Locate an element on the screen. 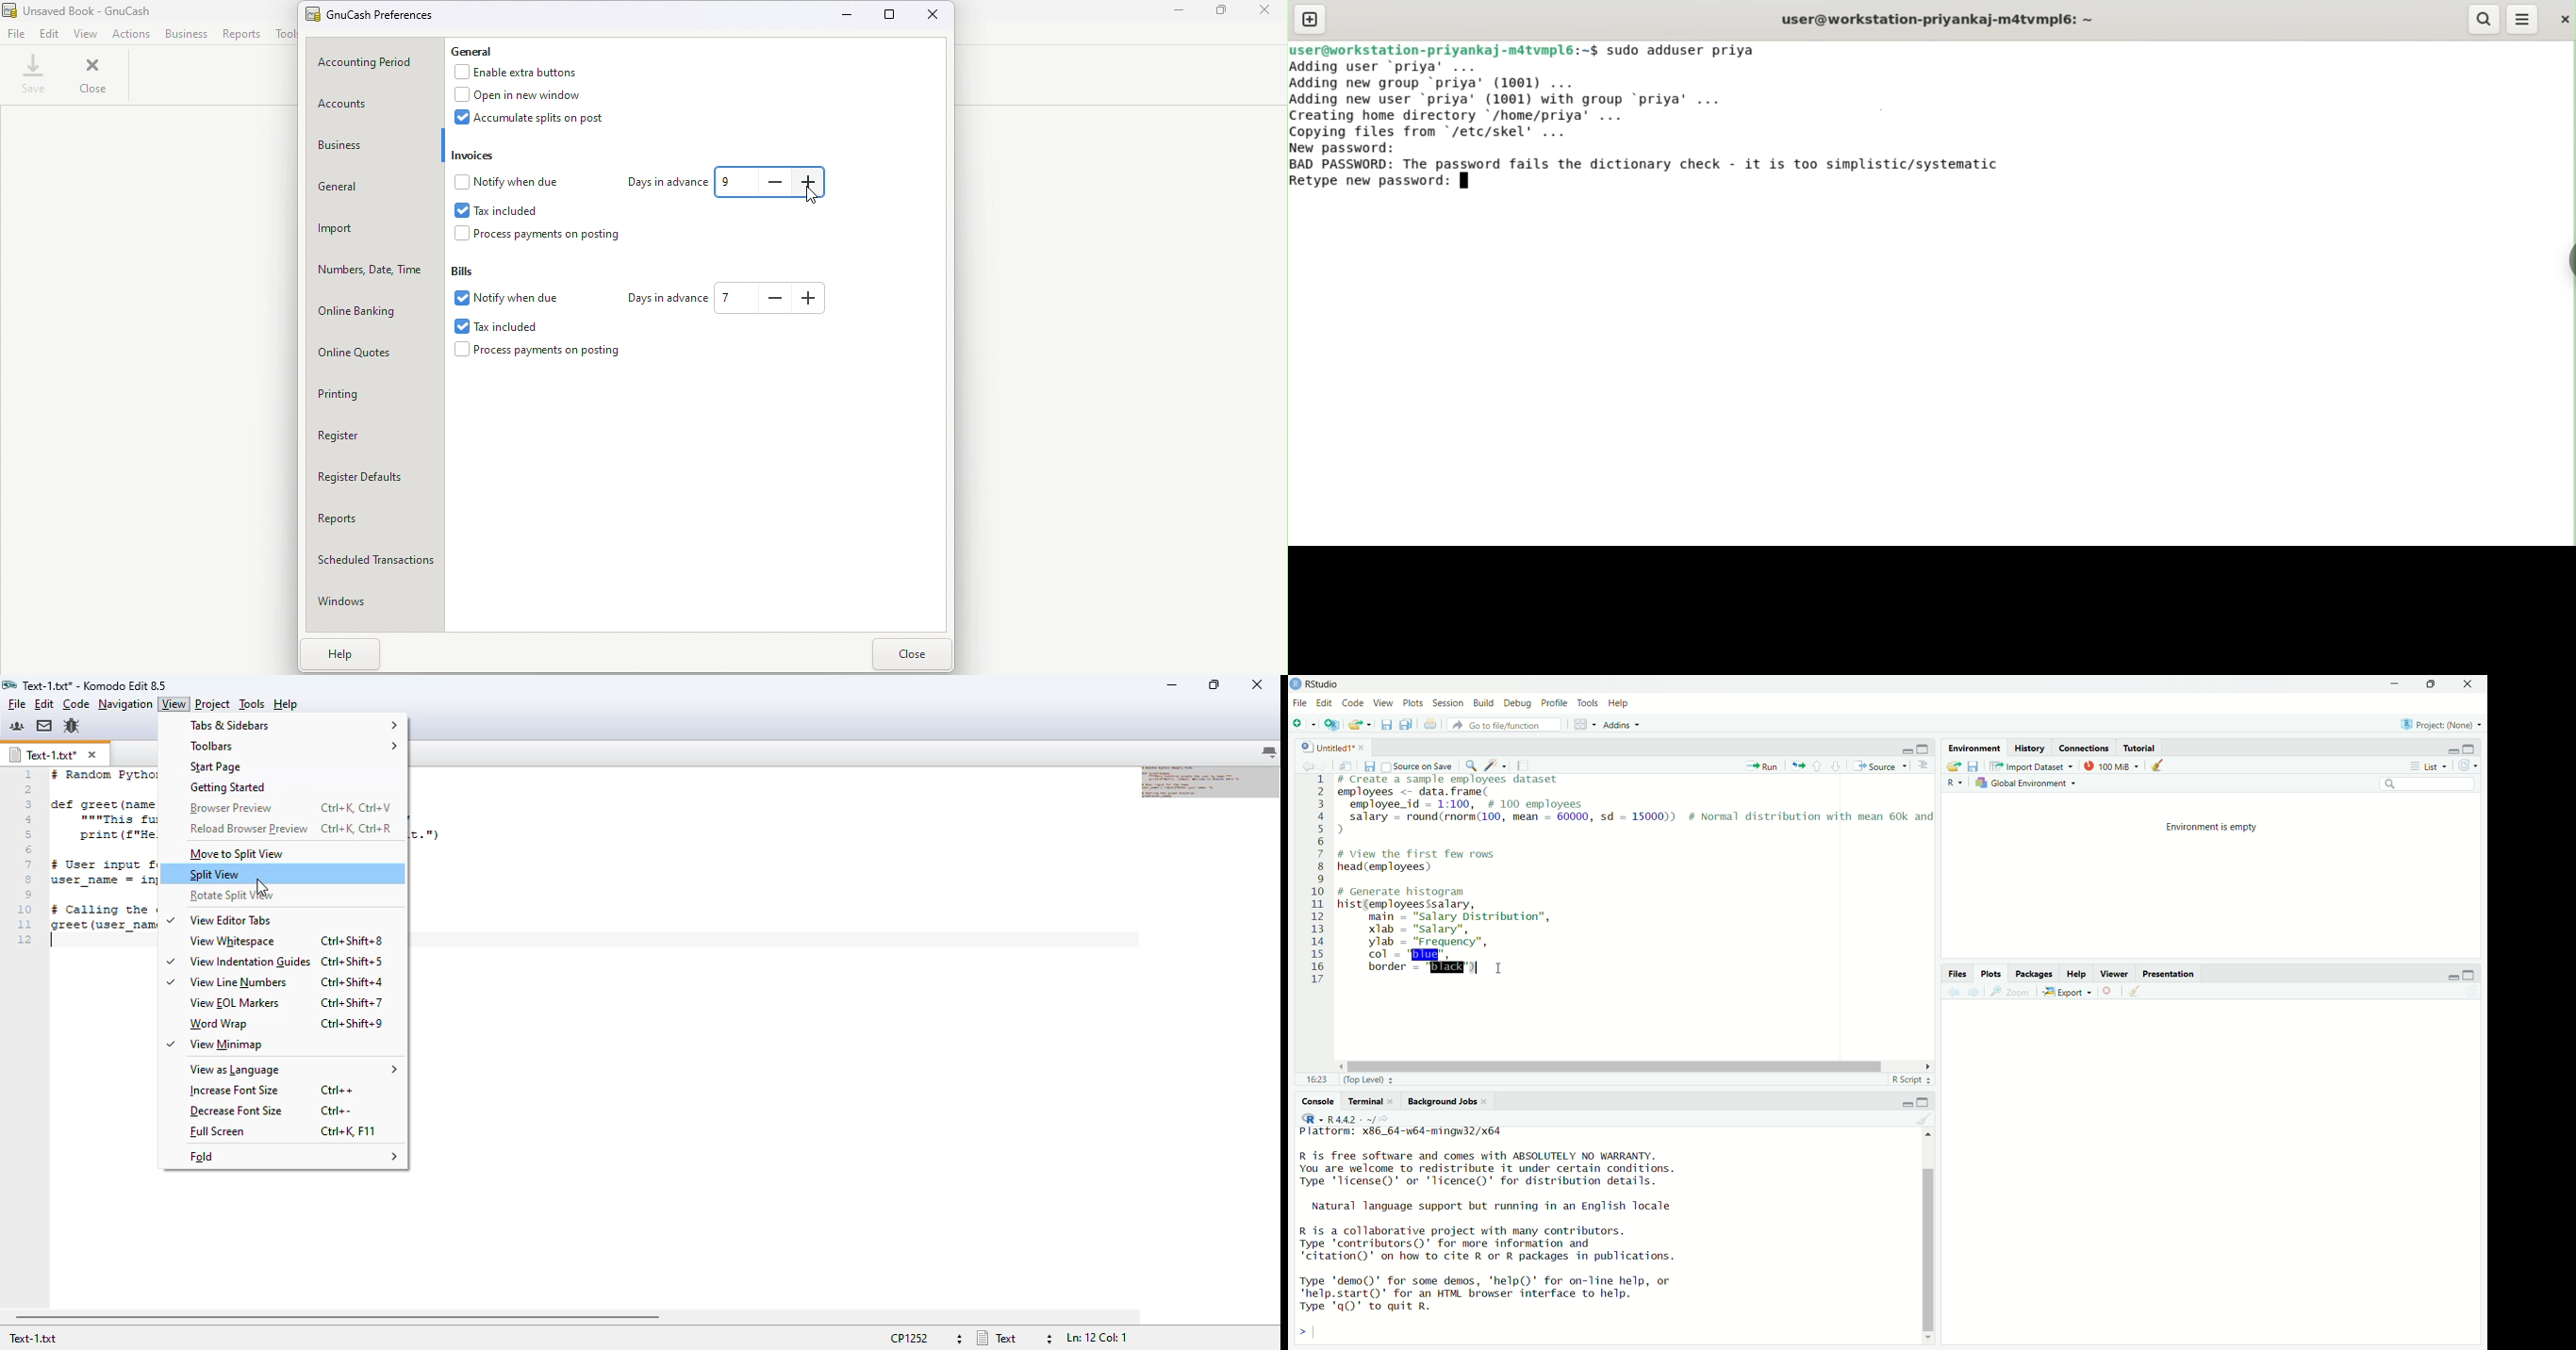  Accounting period is located at coordinates (376, 62).